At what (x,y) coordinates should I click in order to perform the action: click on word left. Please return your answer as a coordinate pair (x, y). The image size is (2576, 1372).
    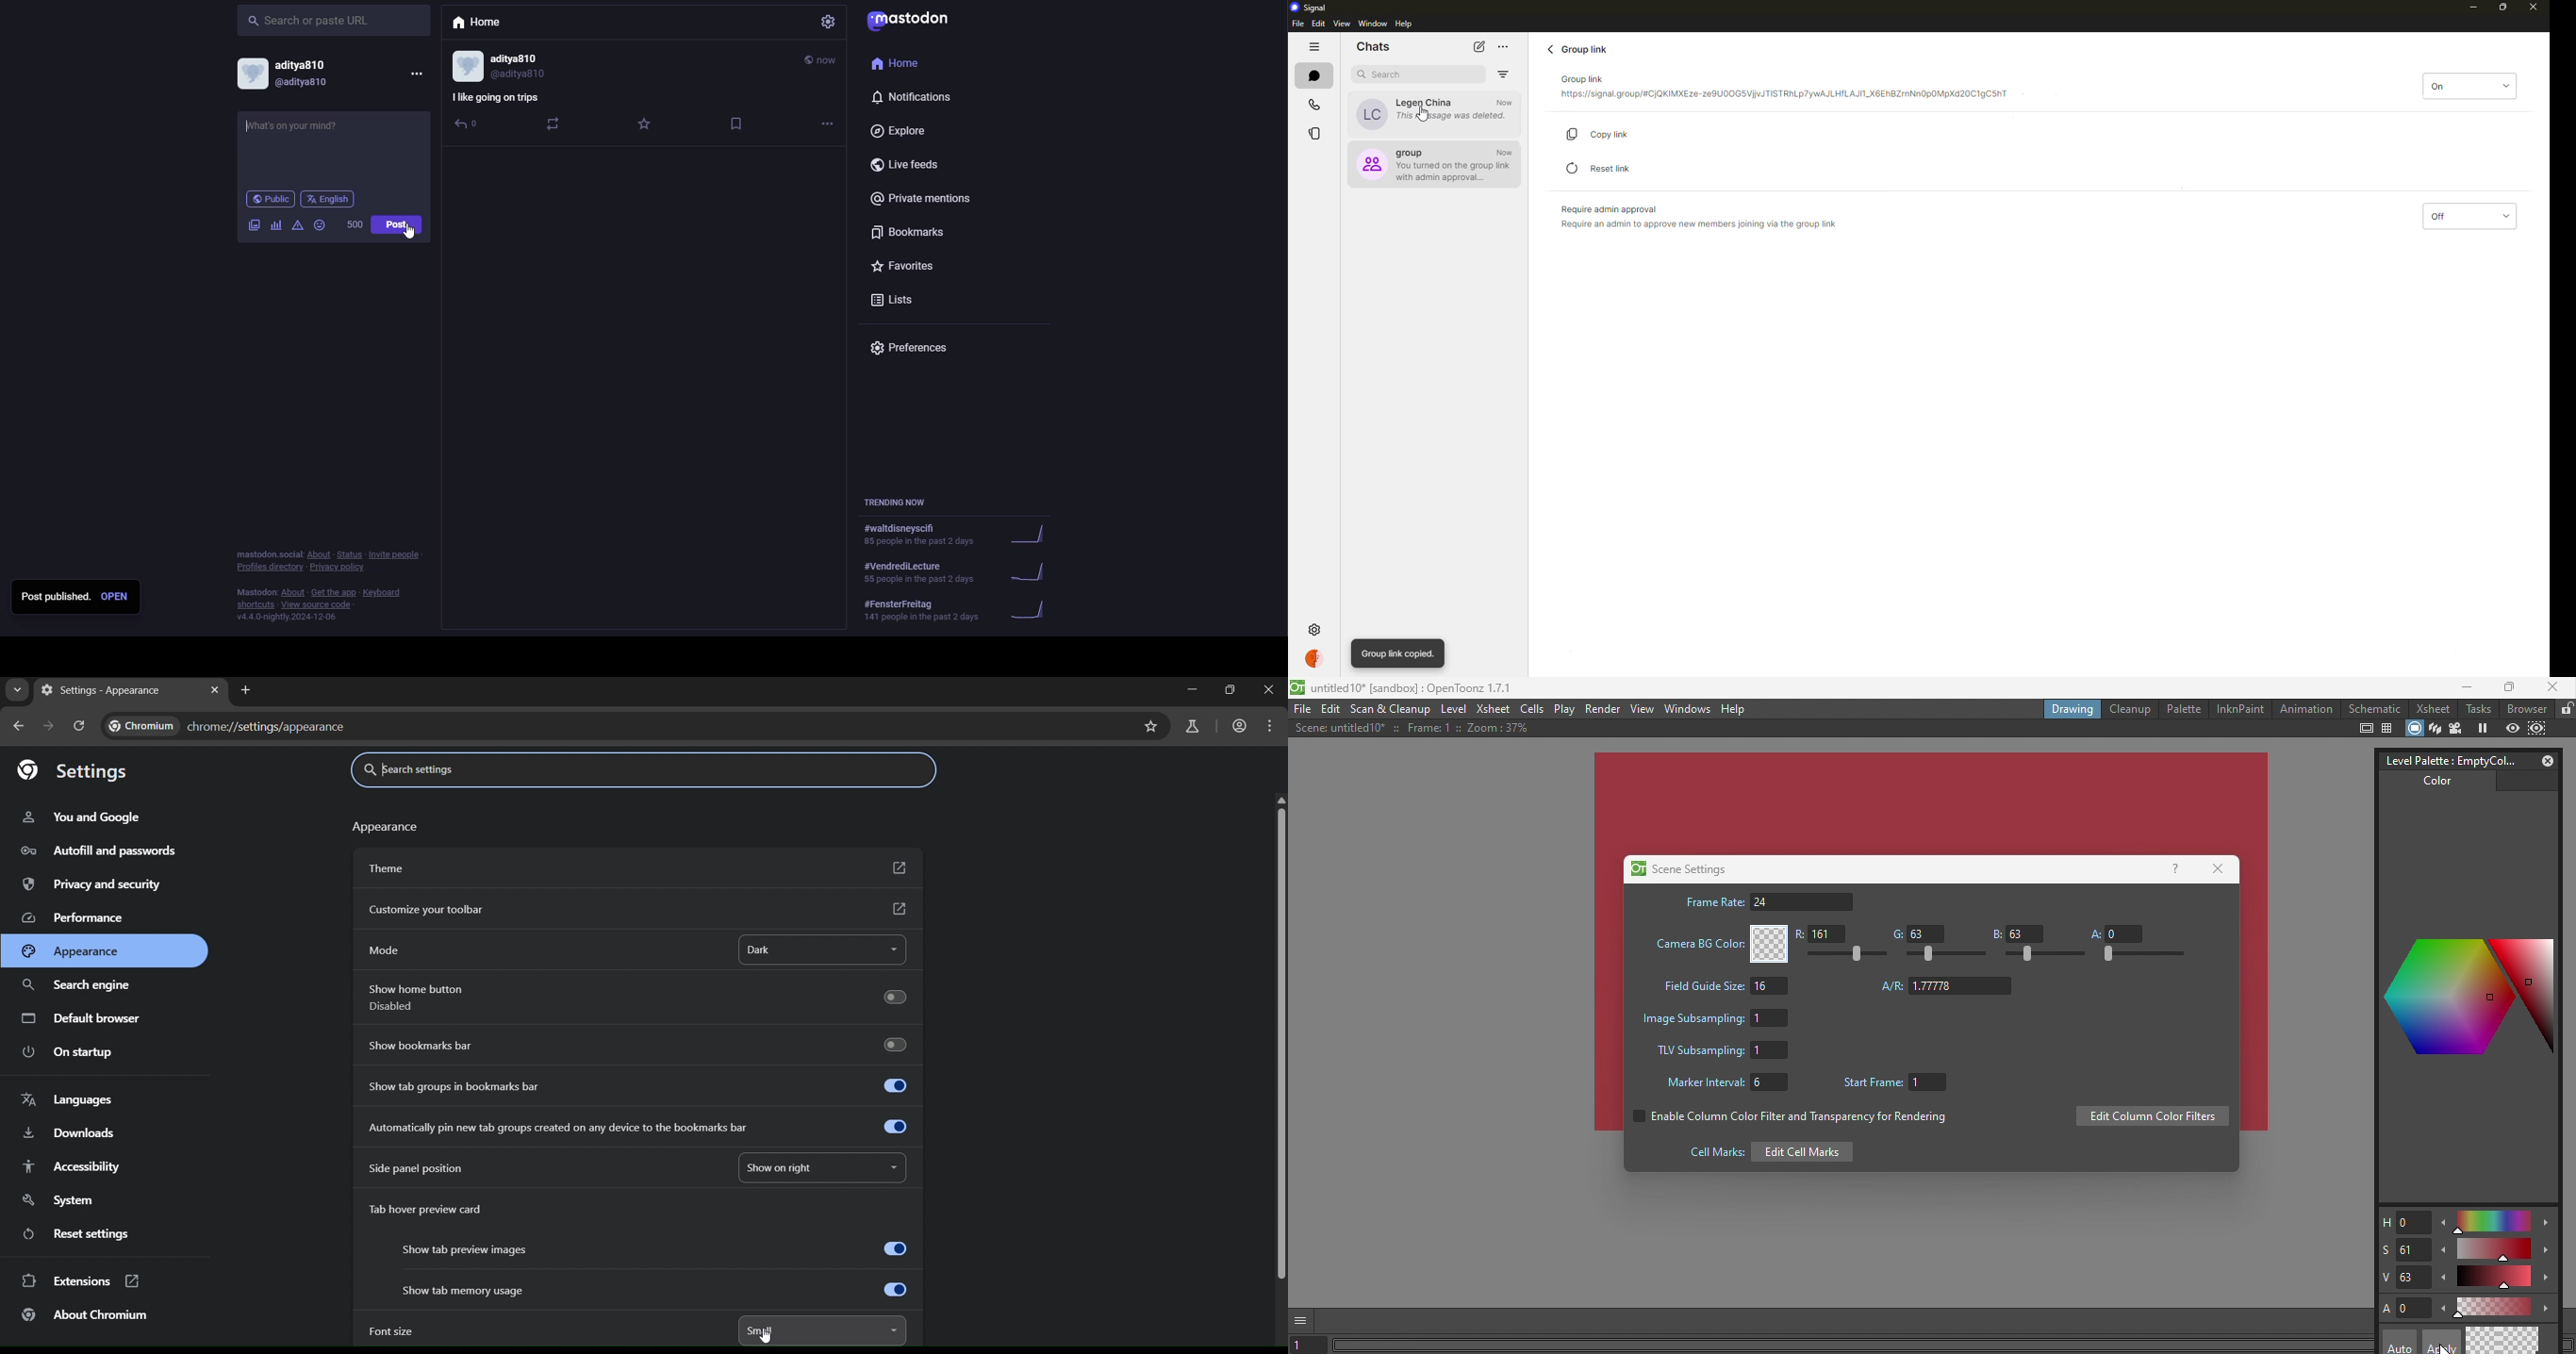
    Looking at the image, I should click on (355, 223).